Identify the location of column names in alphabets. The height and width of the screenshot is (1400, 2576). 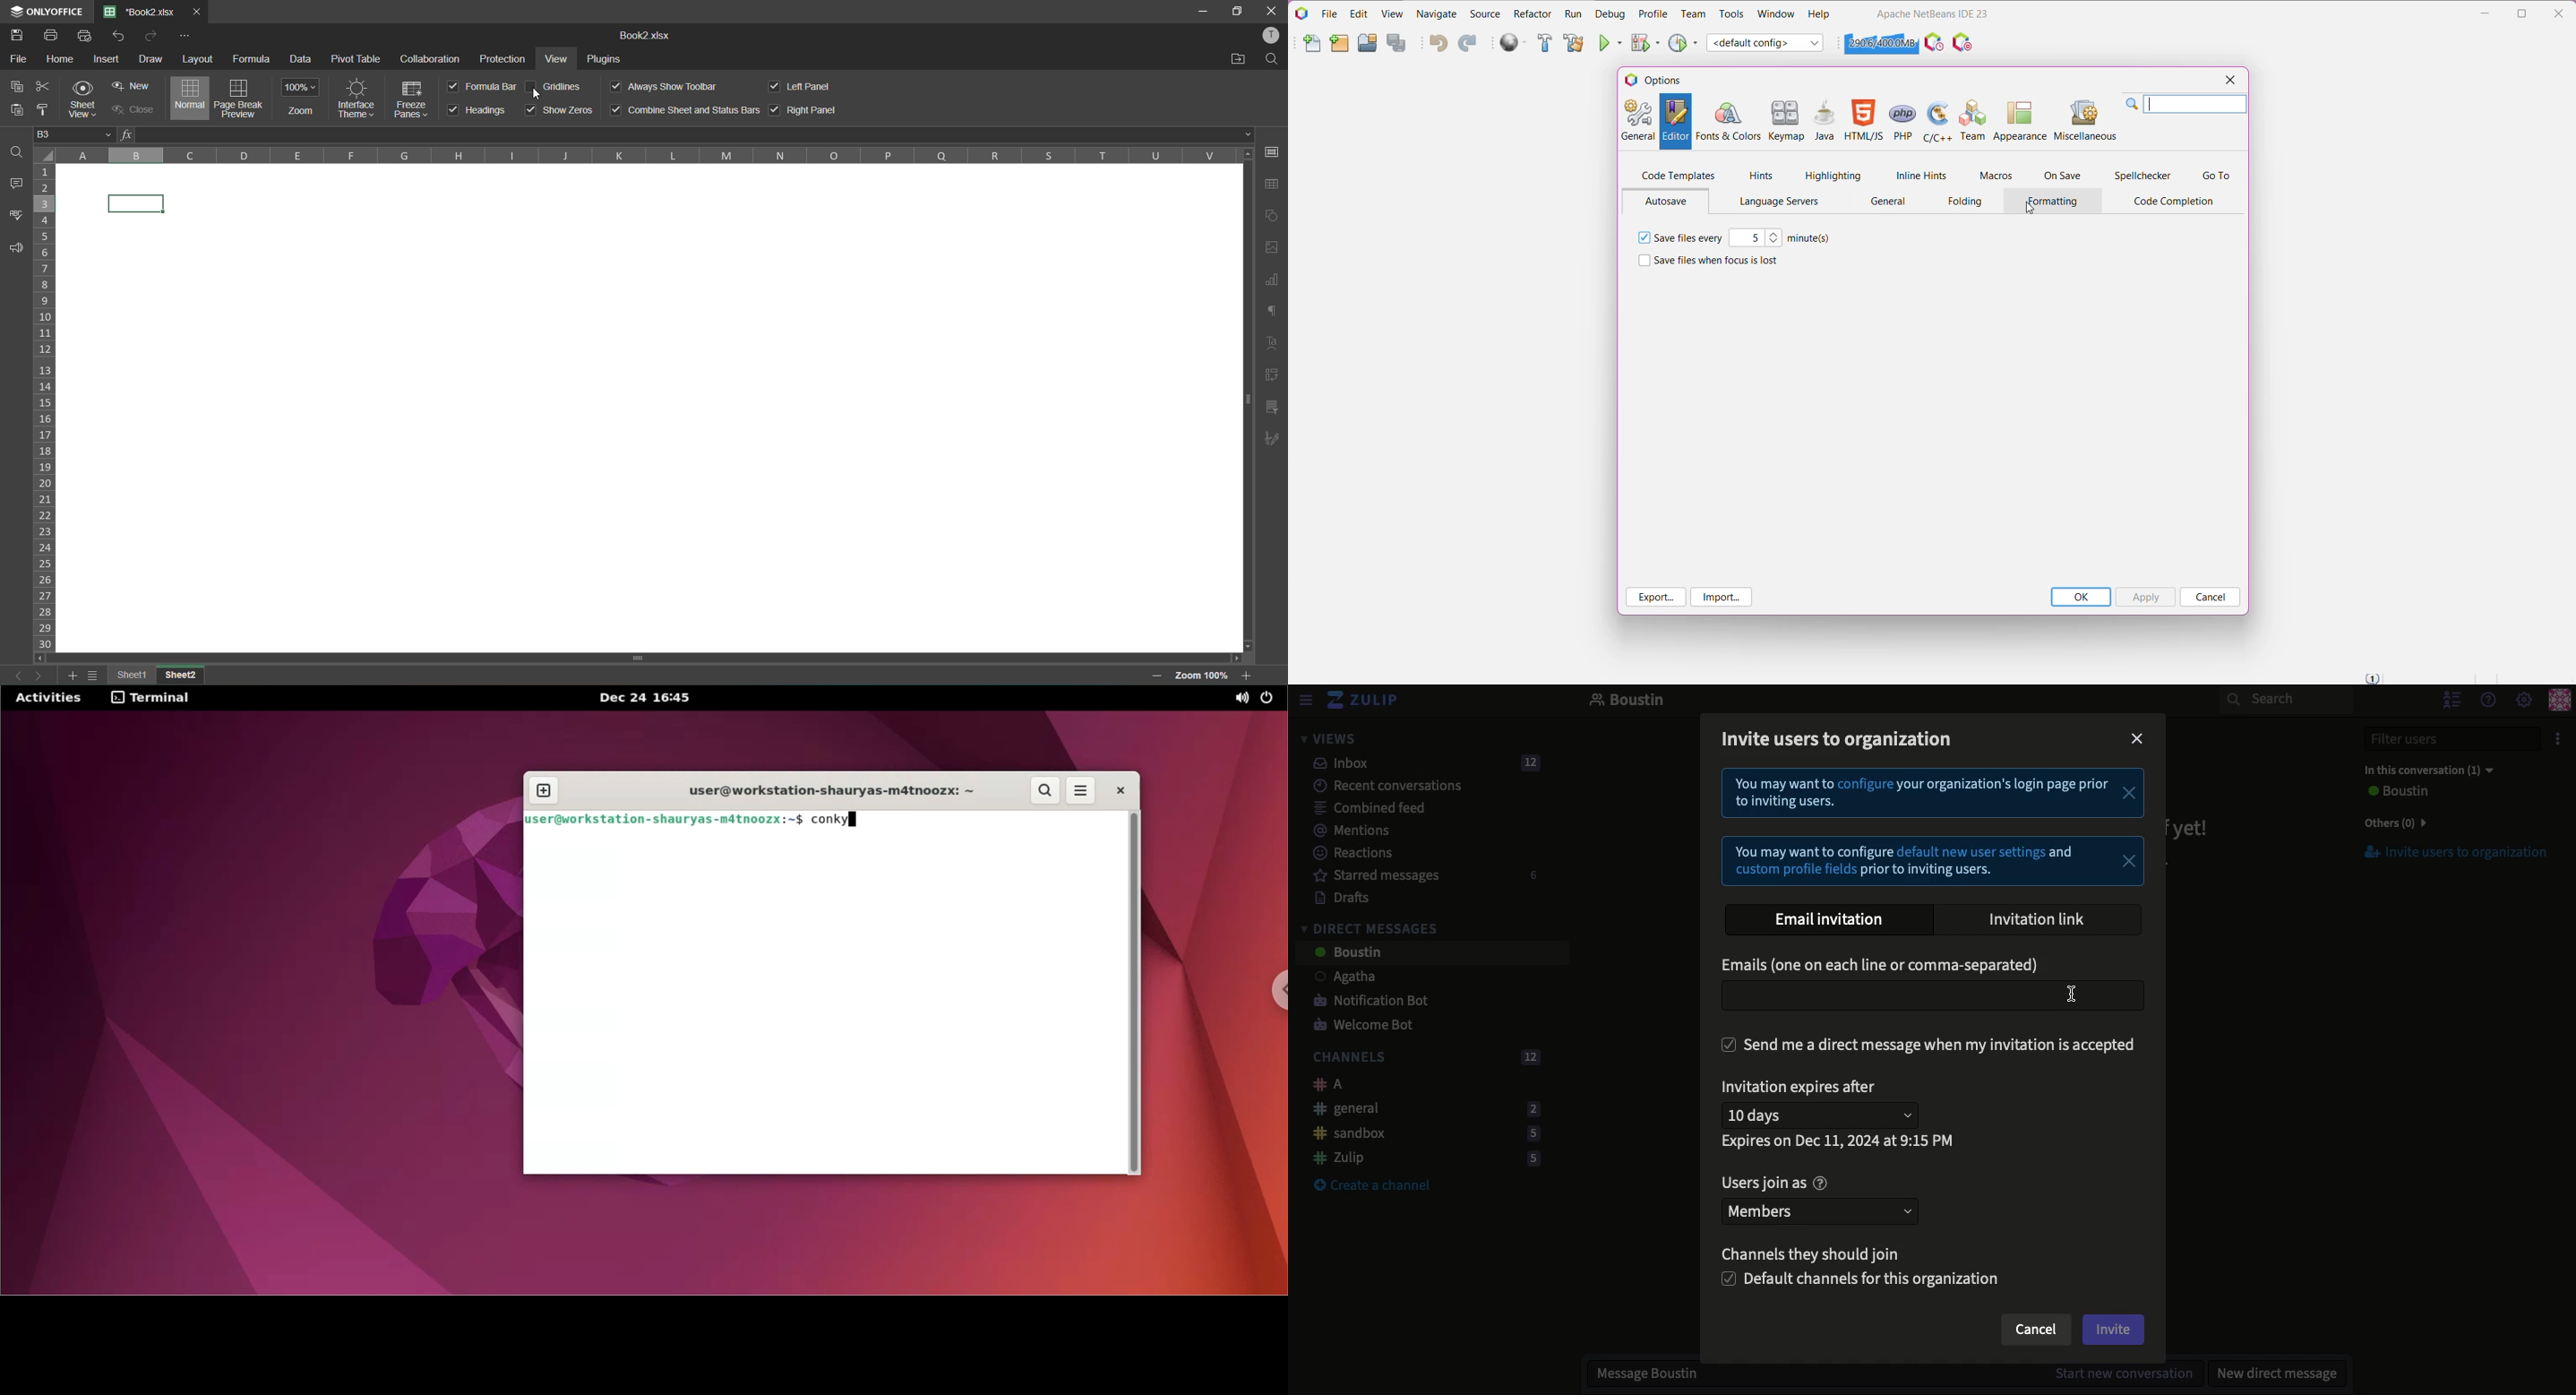
(643, 156).